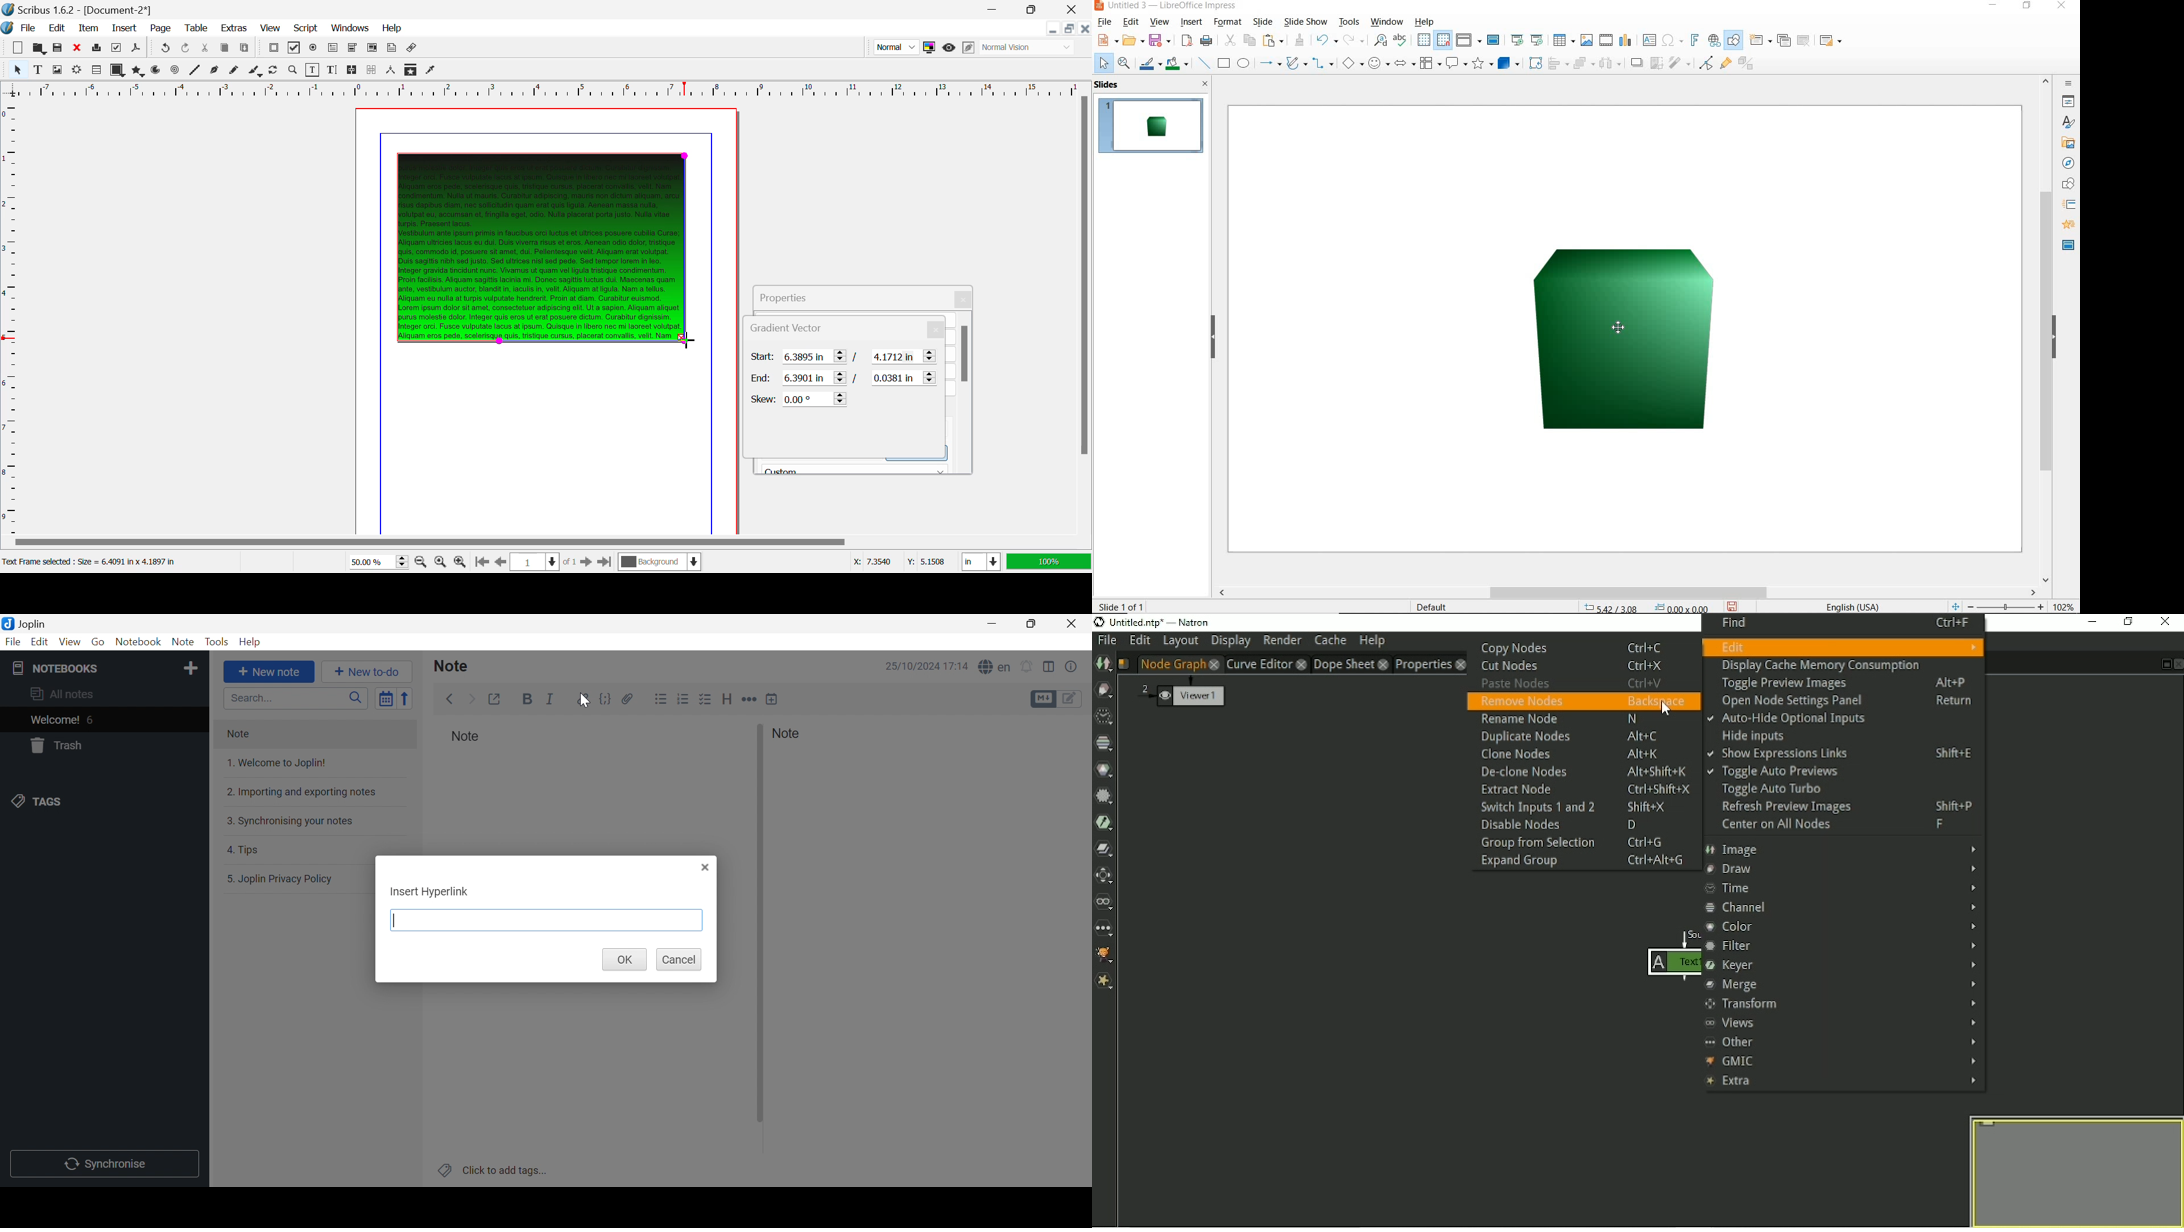 Image resolution: width=2184 pixels, height=1232 pixels. Describe the element at coordinates (679, 960) in the screenshot. I see `Cancel` at that location.